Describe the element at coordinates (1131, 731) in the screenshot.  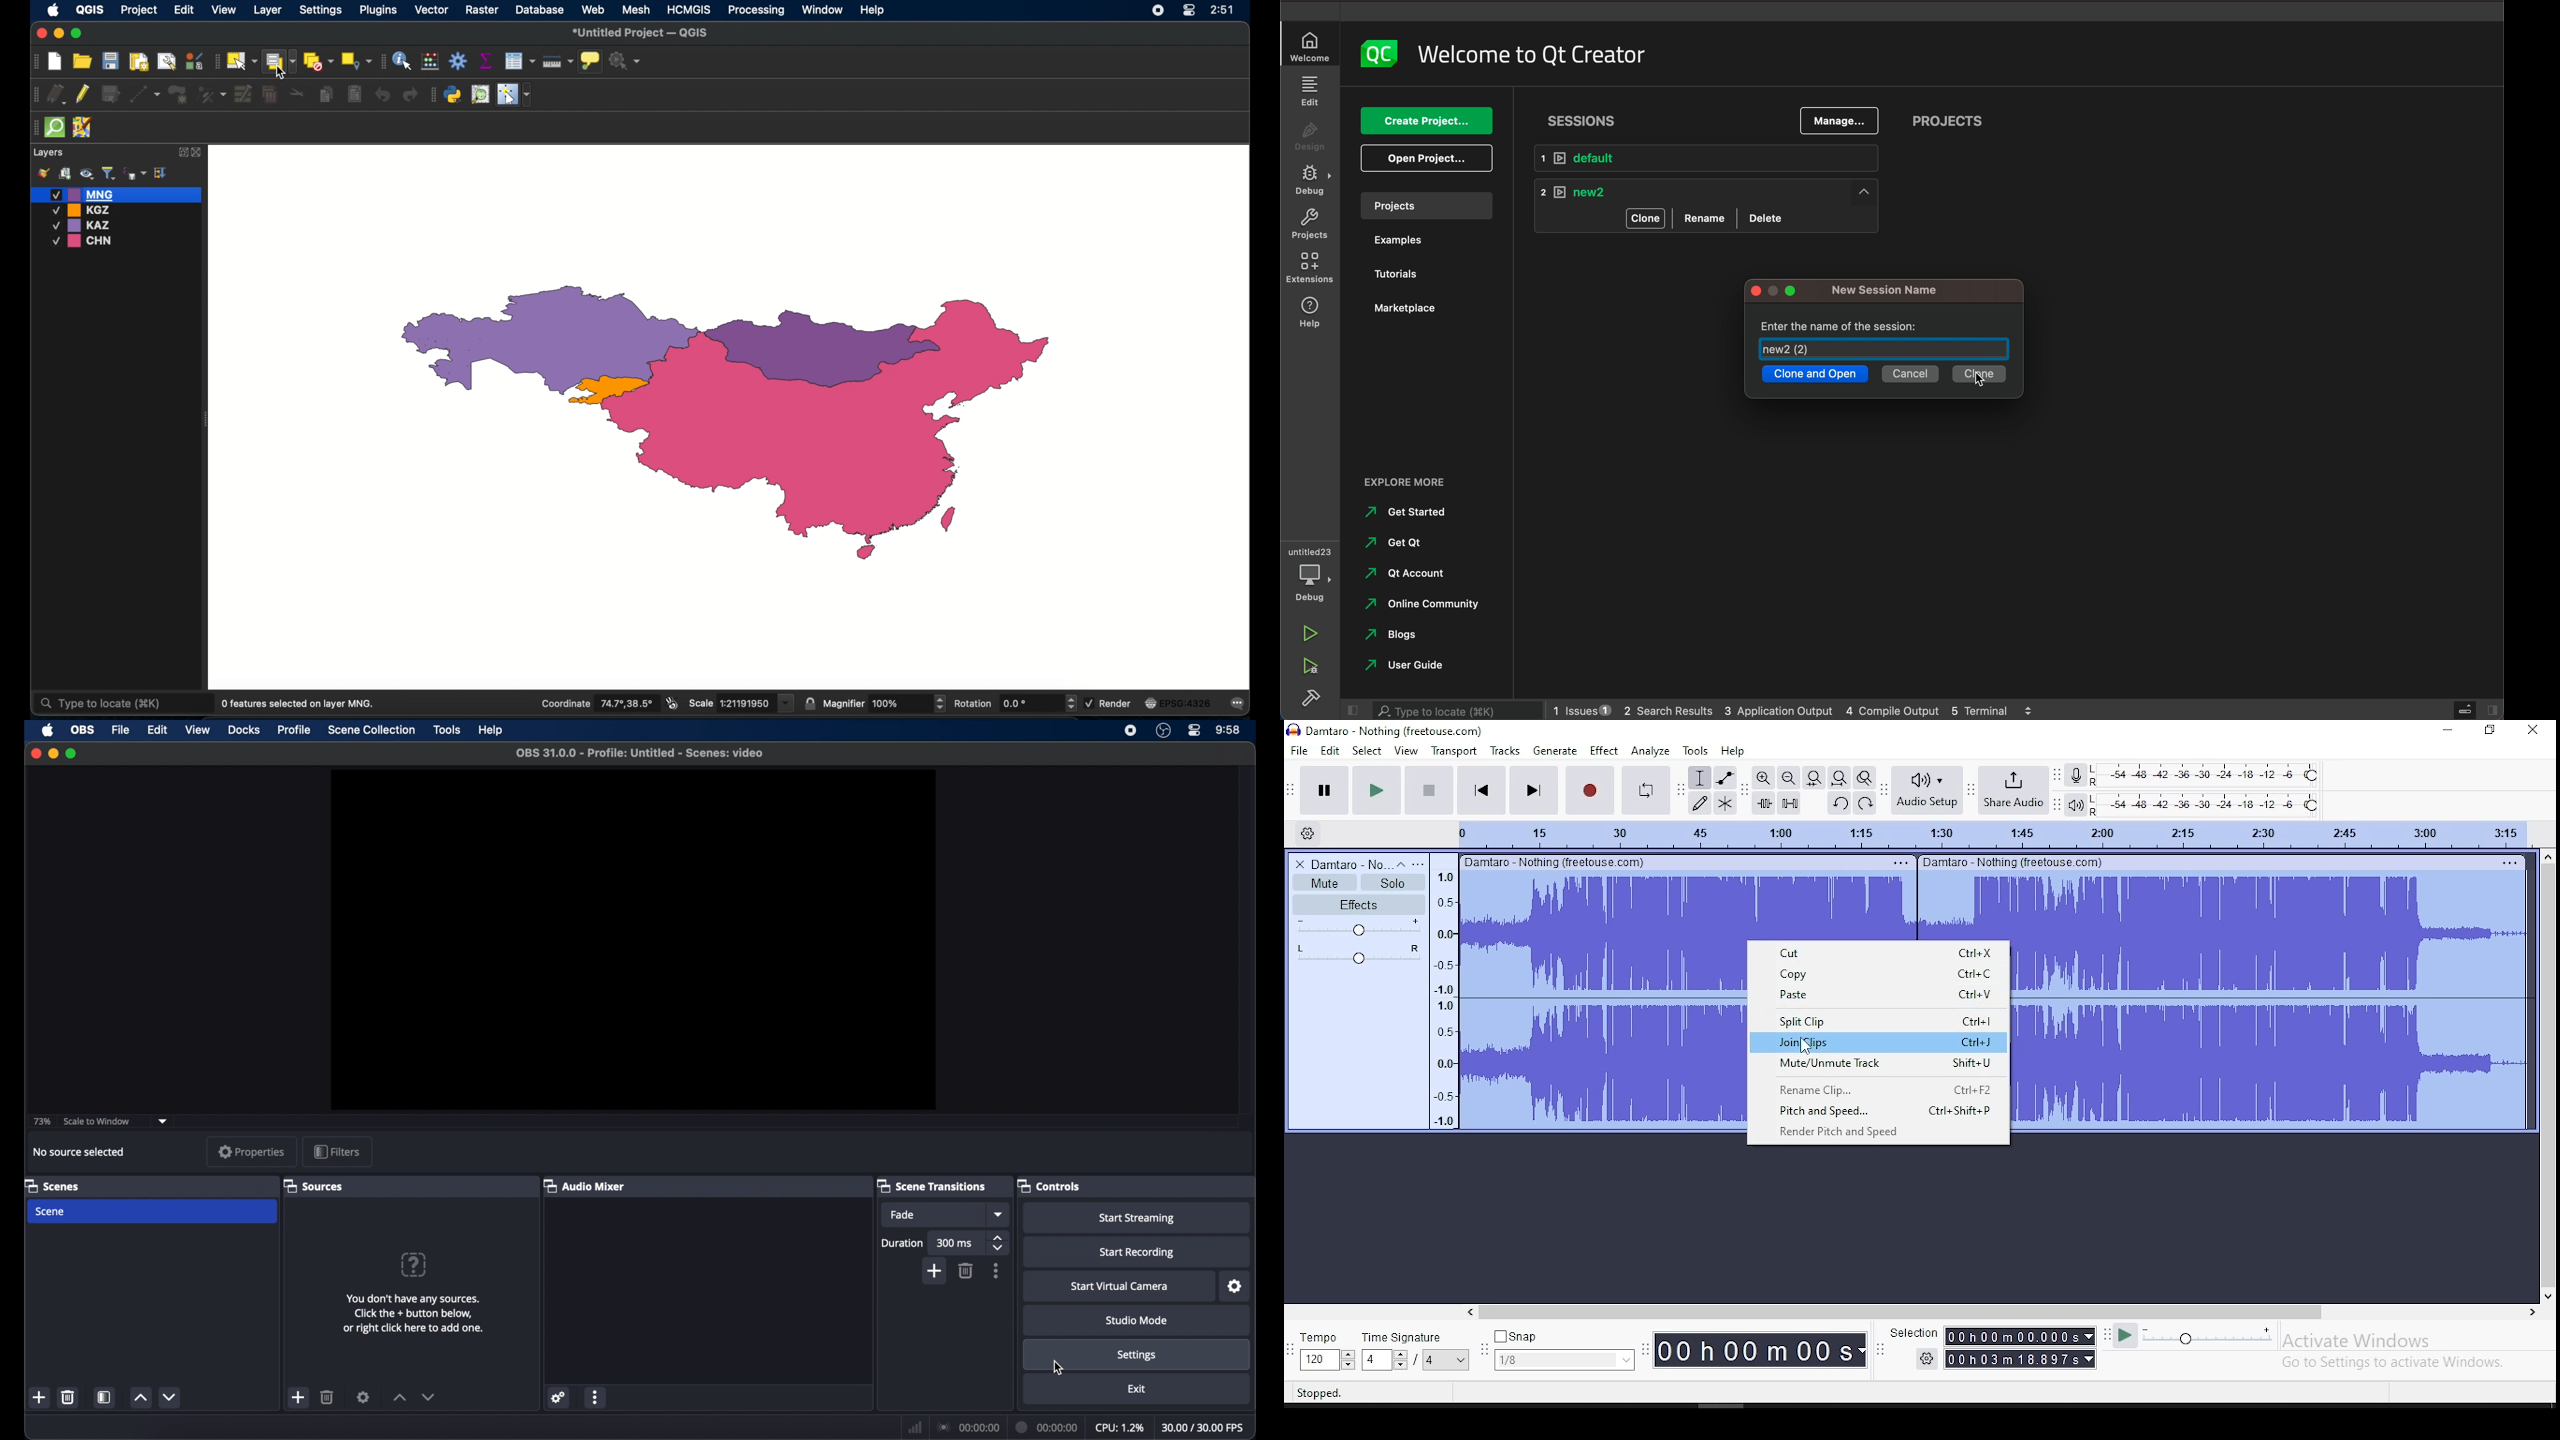
I see `screen recorder icon` at that location.